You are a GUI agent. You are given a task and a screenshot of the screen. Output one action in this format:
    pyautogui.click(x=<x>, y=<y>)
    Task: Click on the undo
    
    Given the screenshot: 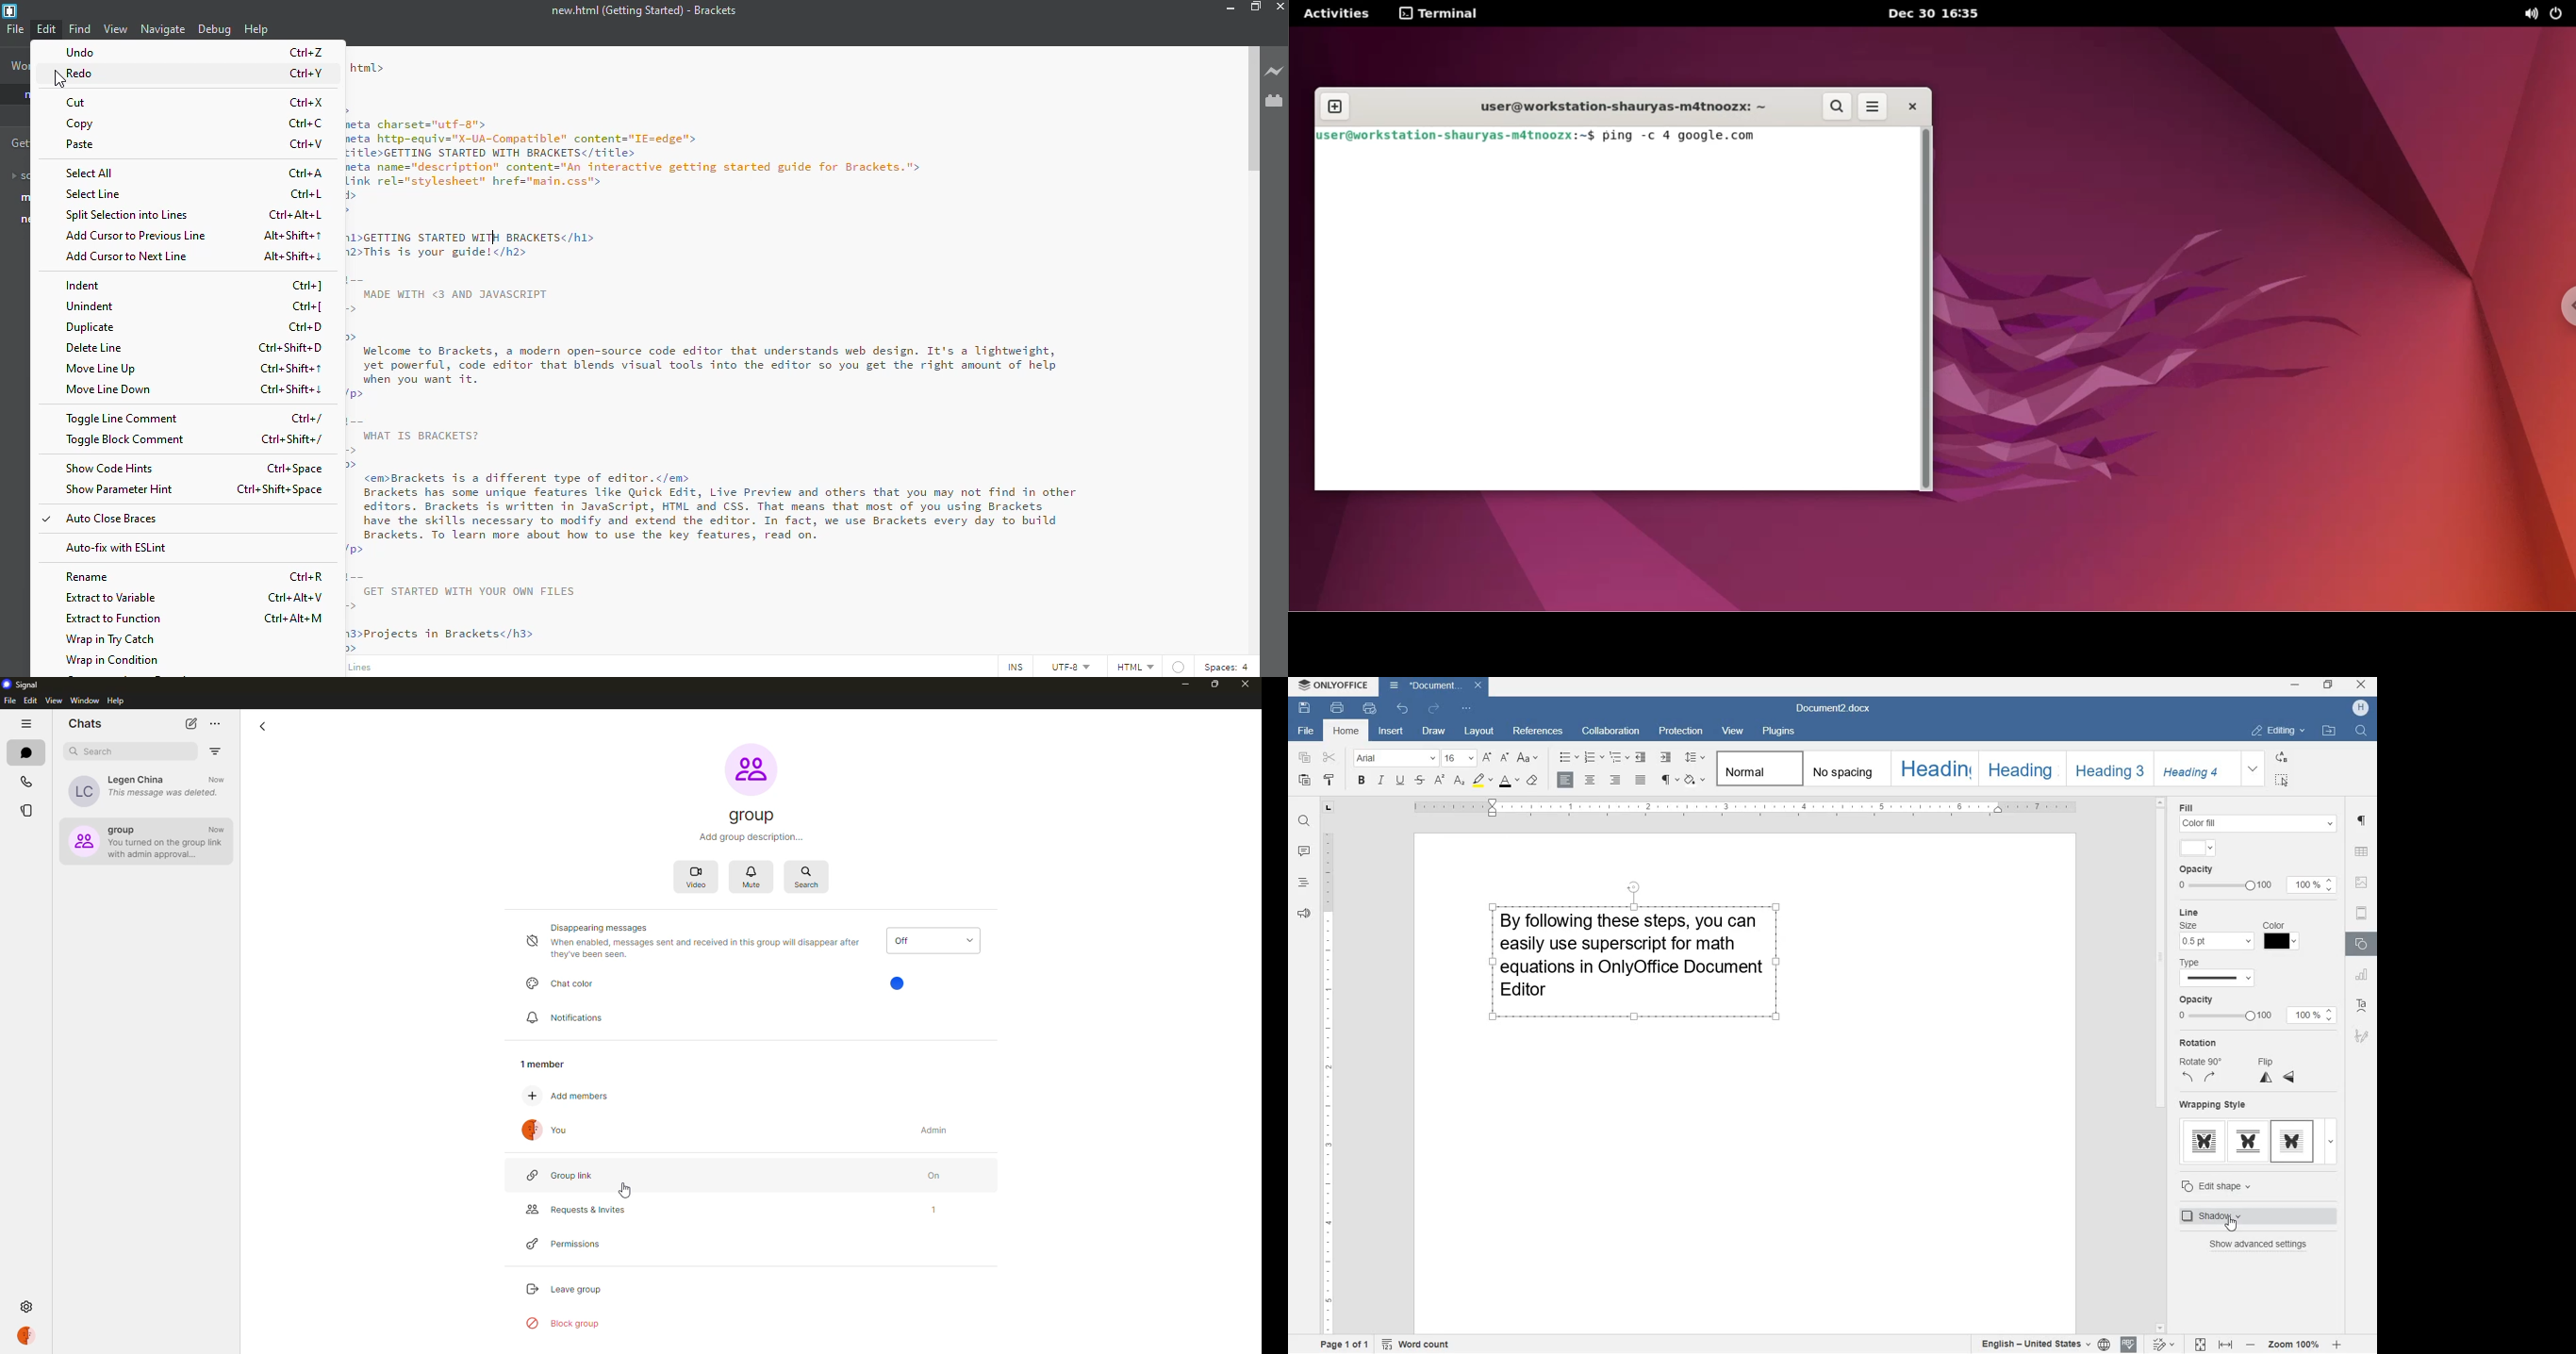 What is the action you would take?
    pyautogui.click(x=81, y=50)
    